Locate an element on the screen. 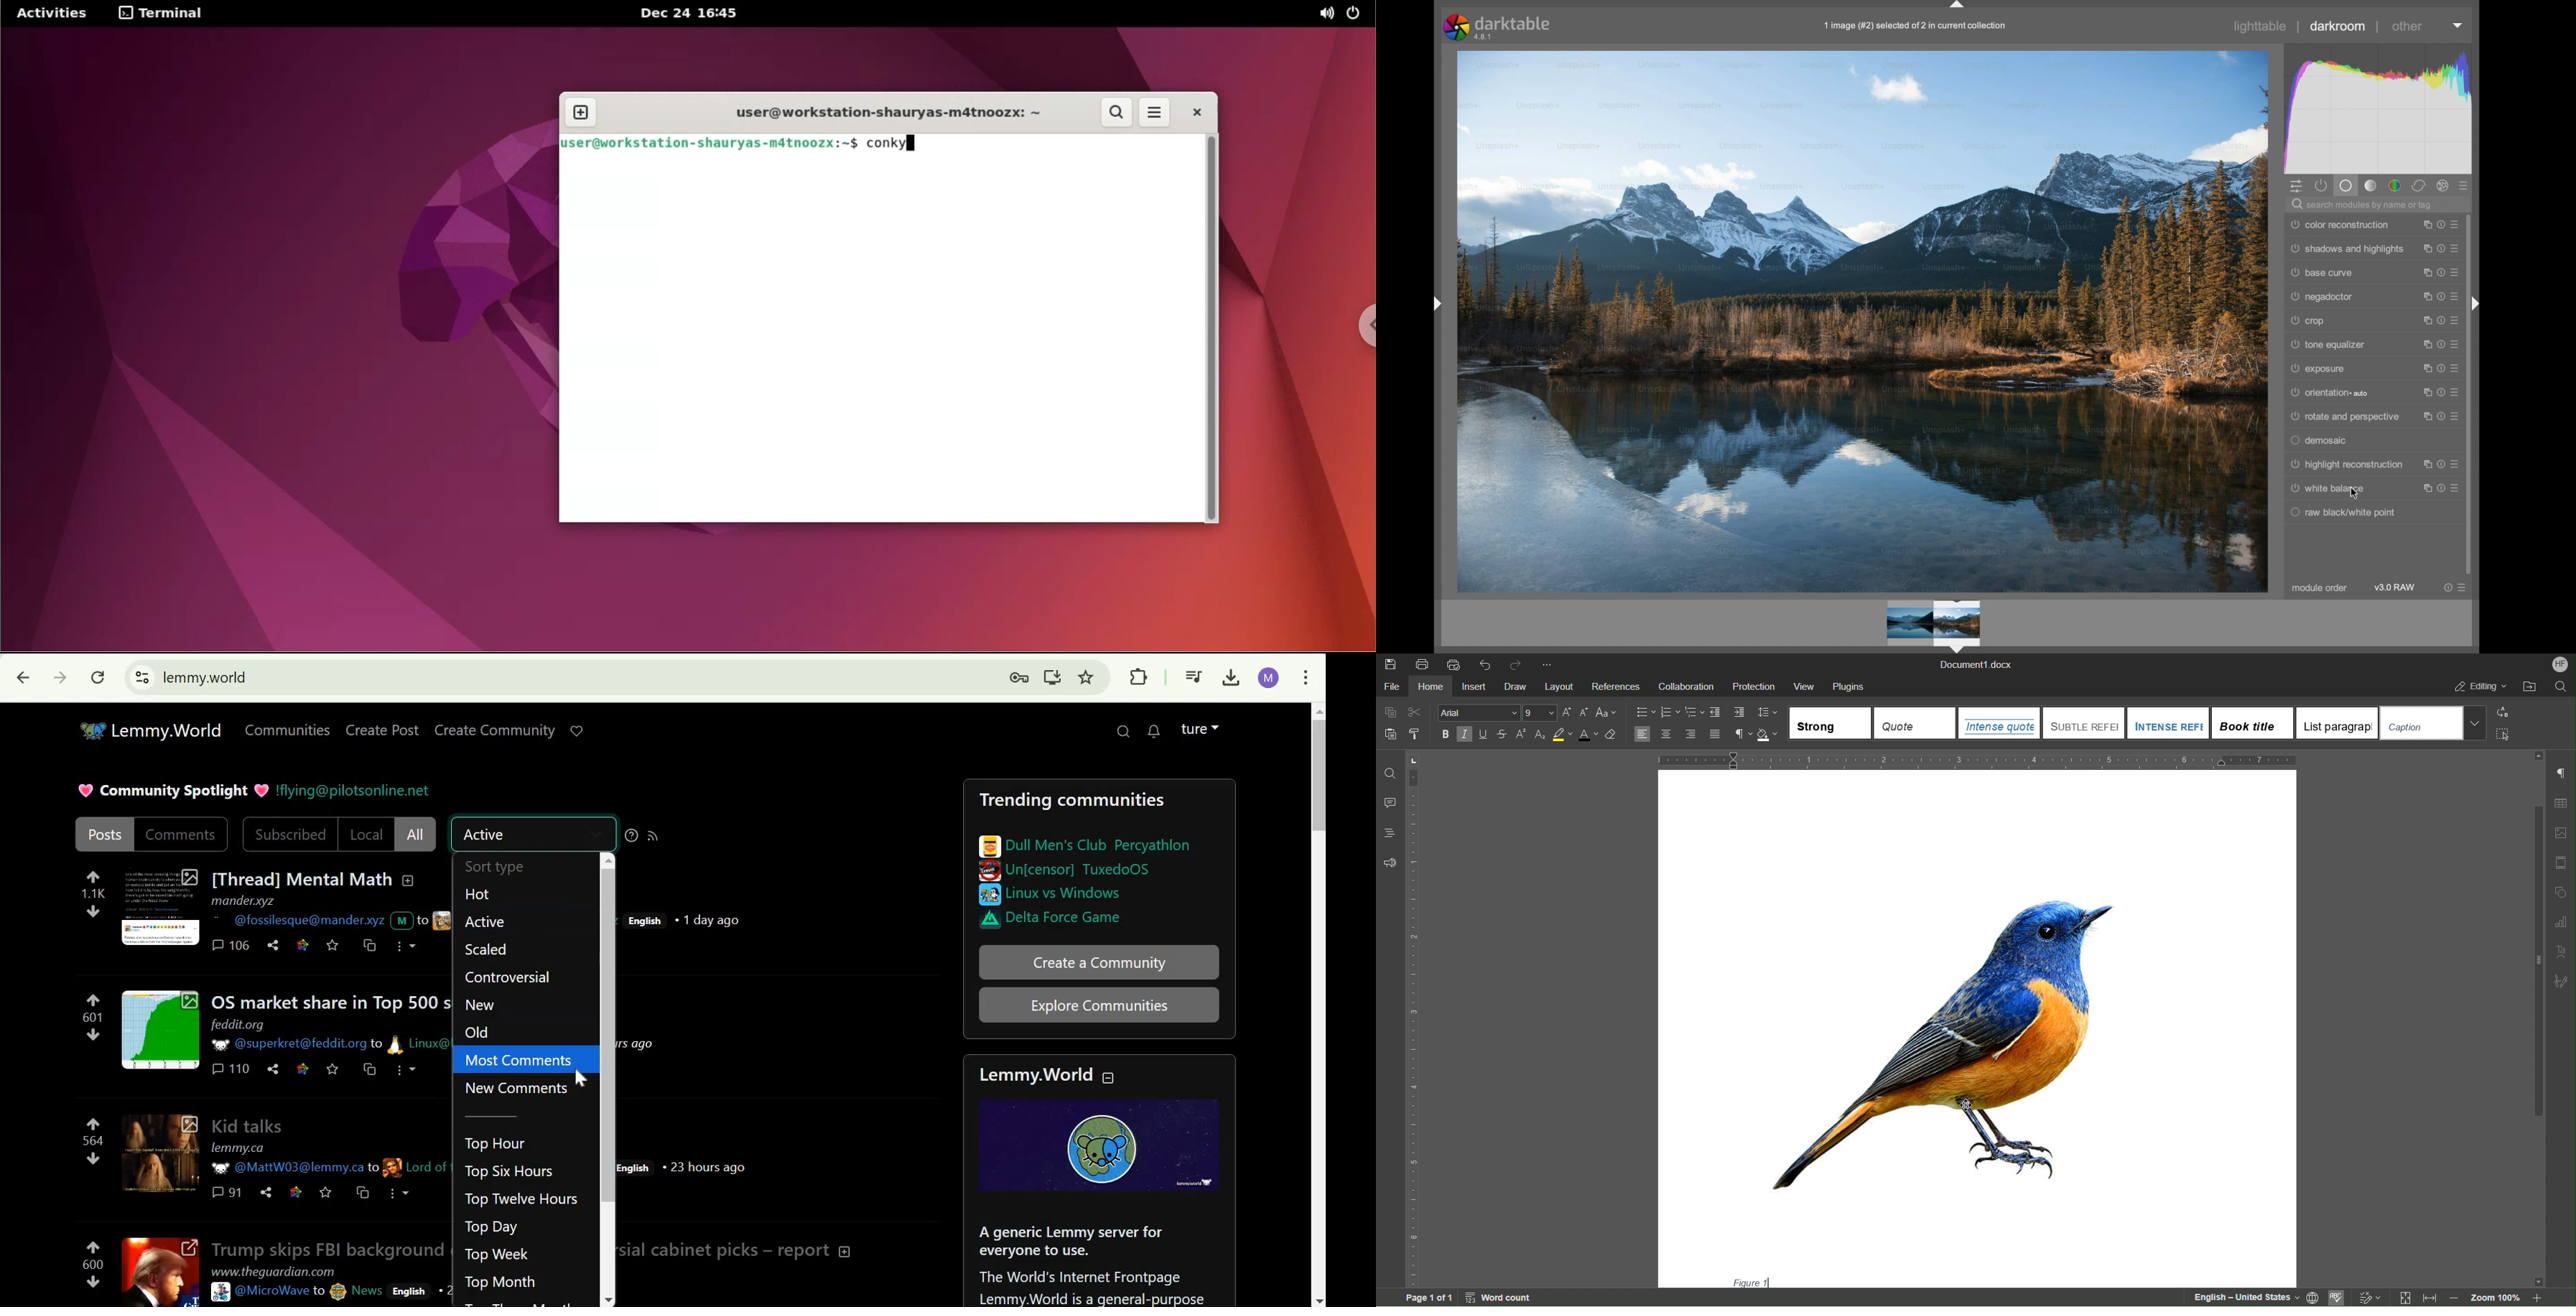 The width and height of the screenshot is (2576, 1316). downvote is located at coordinates (92, 1281).